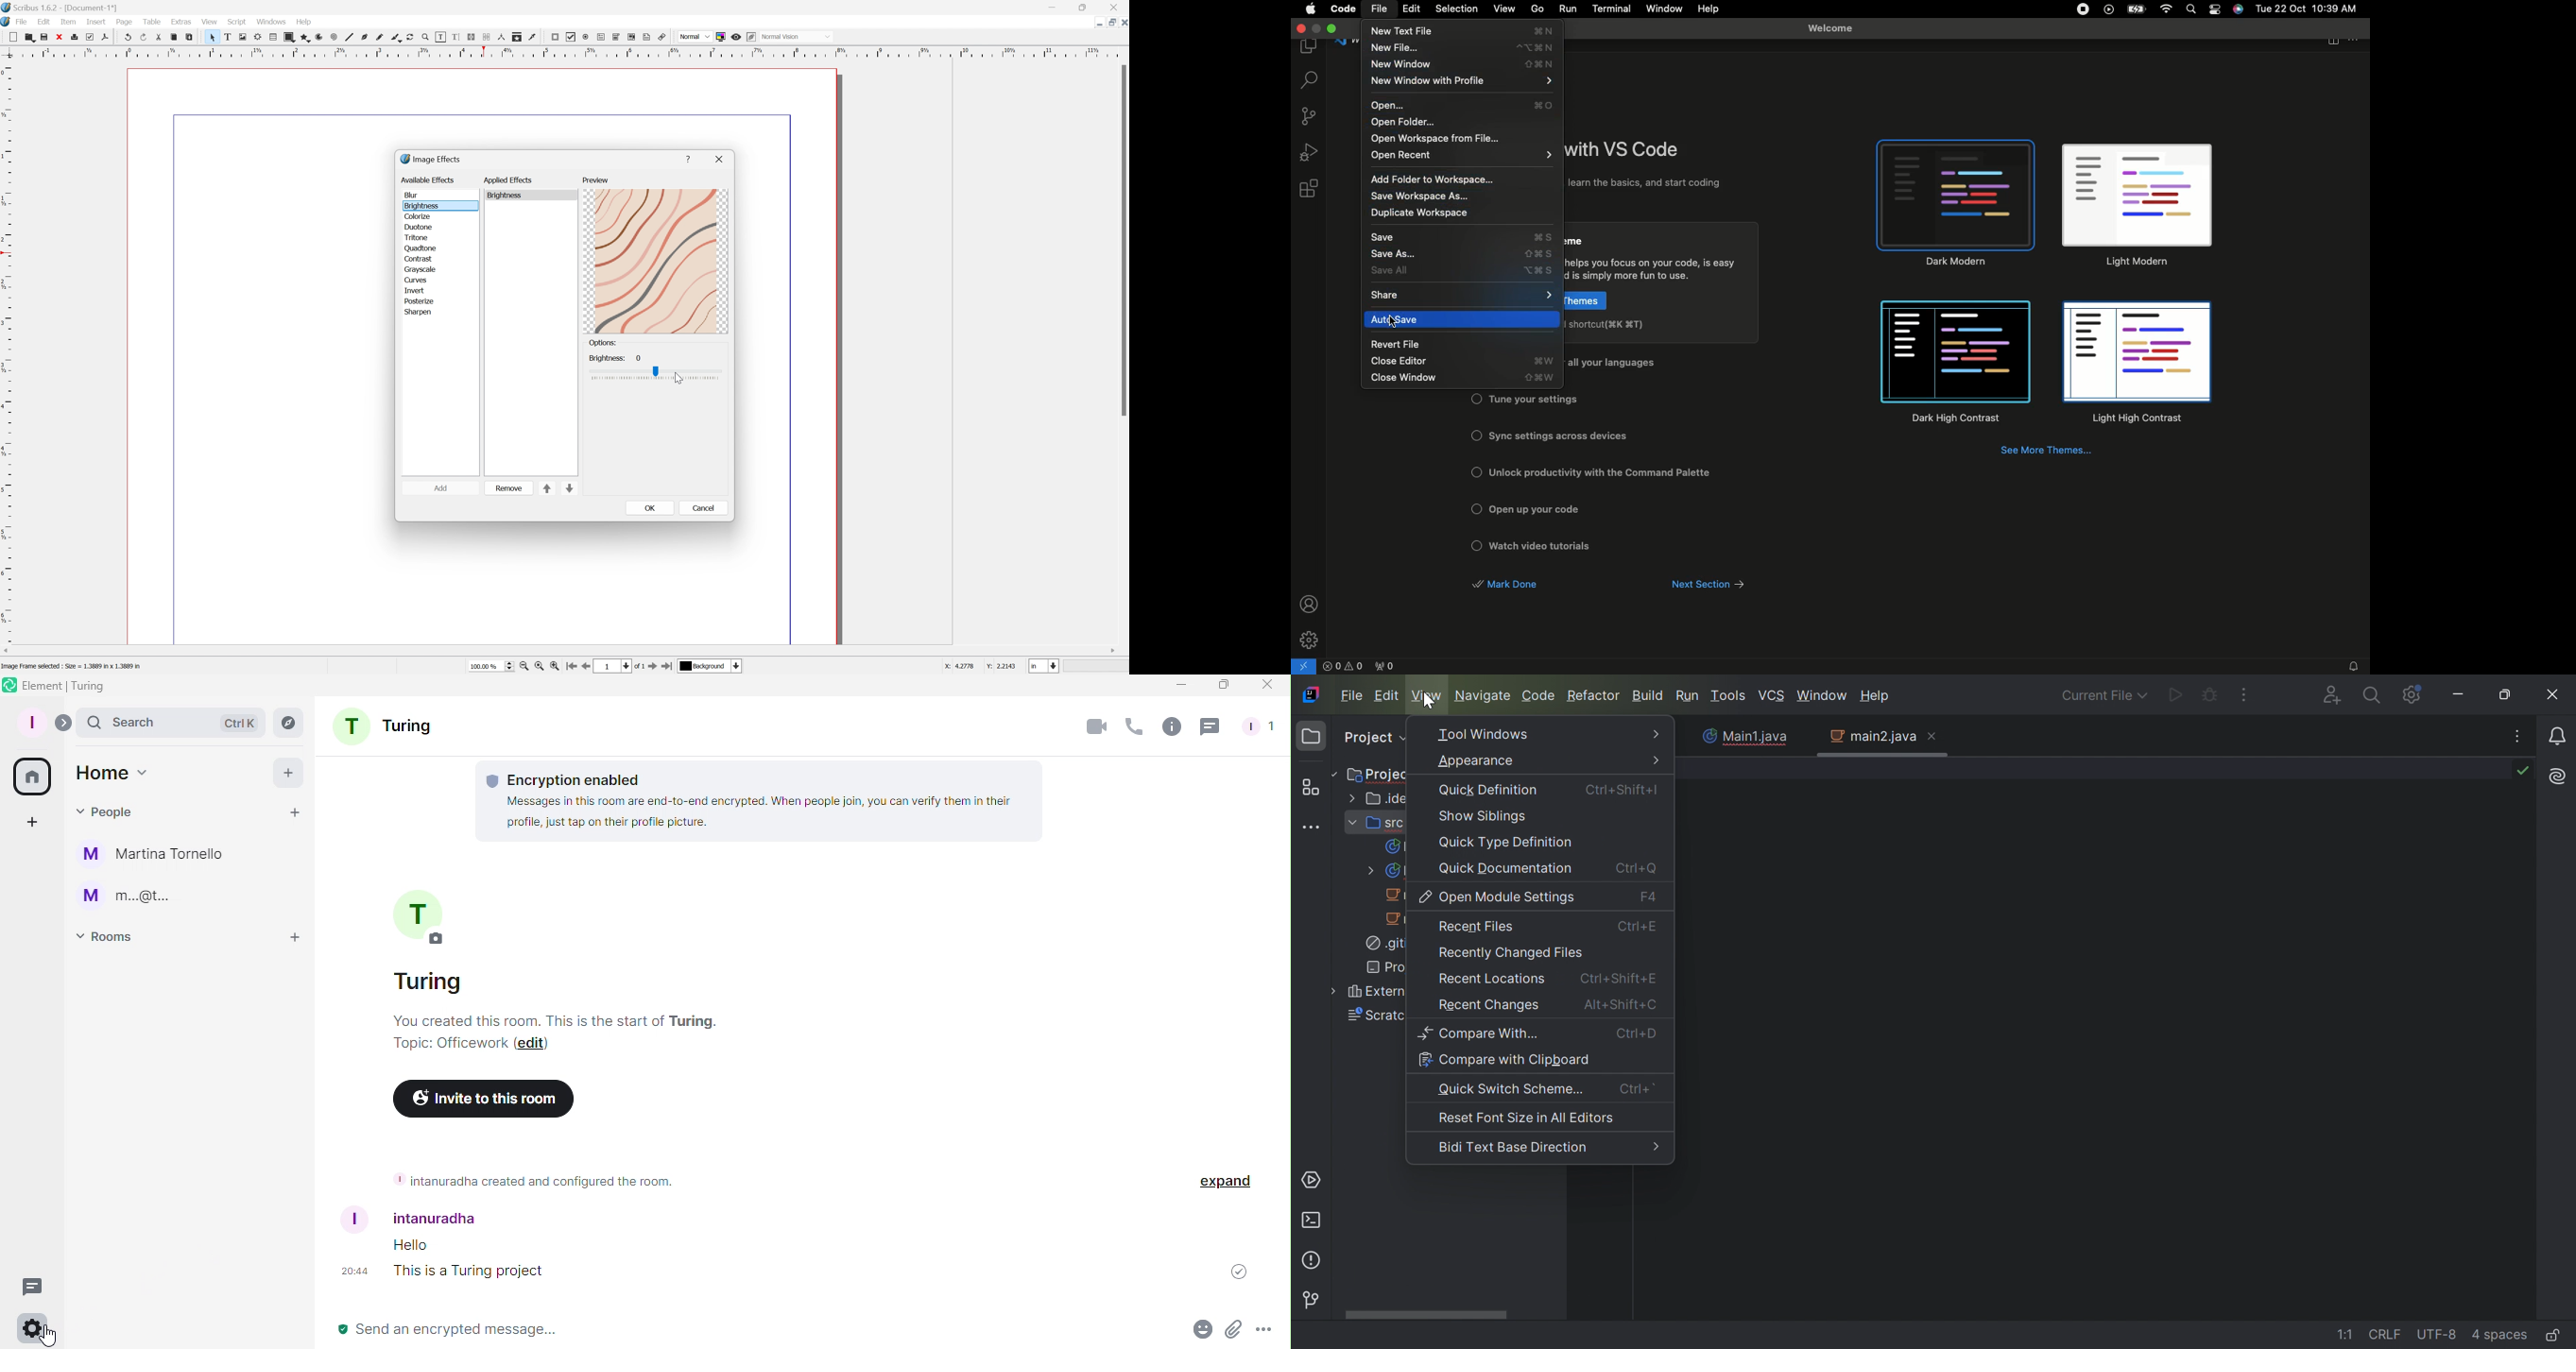 The height and width of the screenshot is (1372, 2576). I want to click on quadtone, so click(419, 247).